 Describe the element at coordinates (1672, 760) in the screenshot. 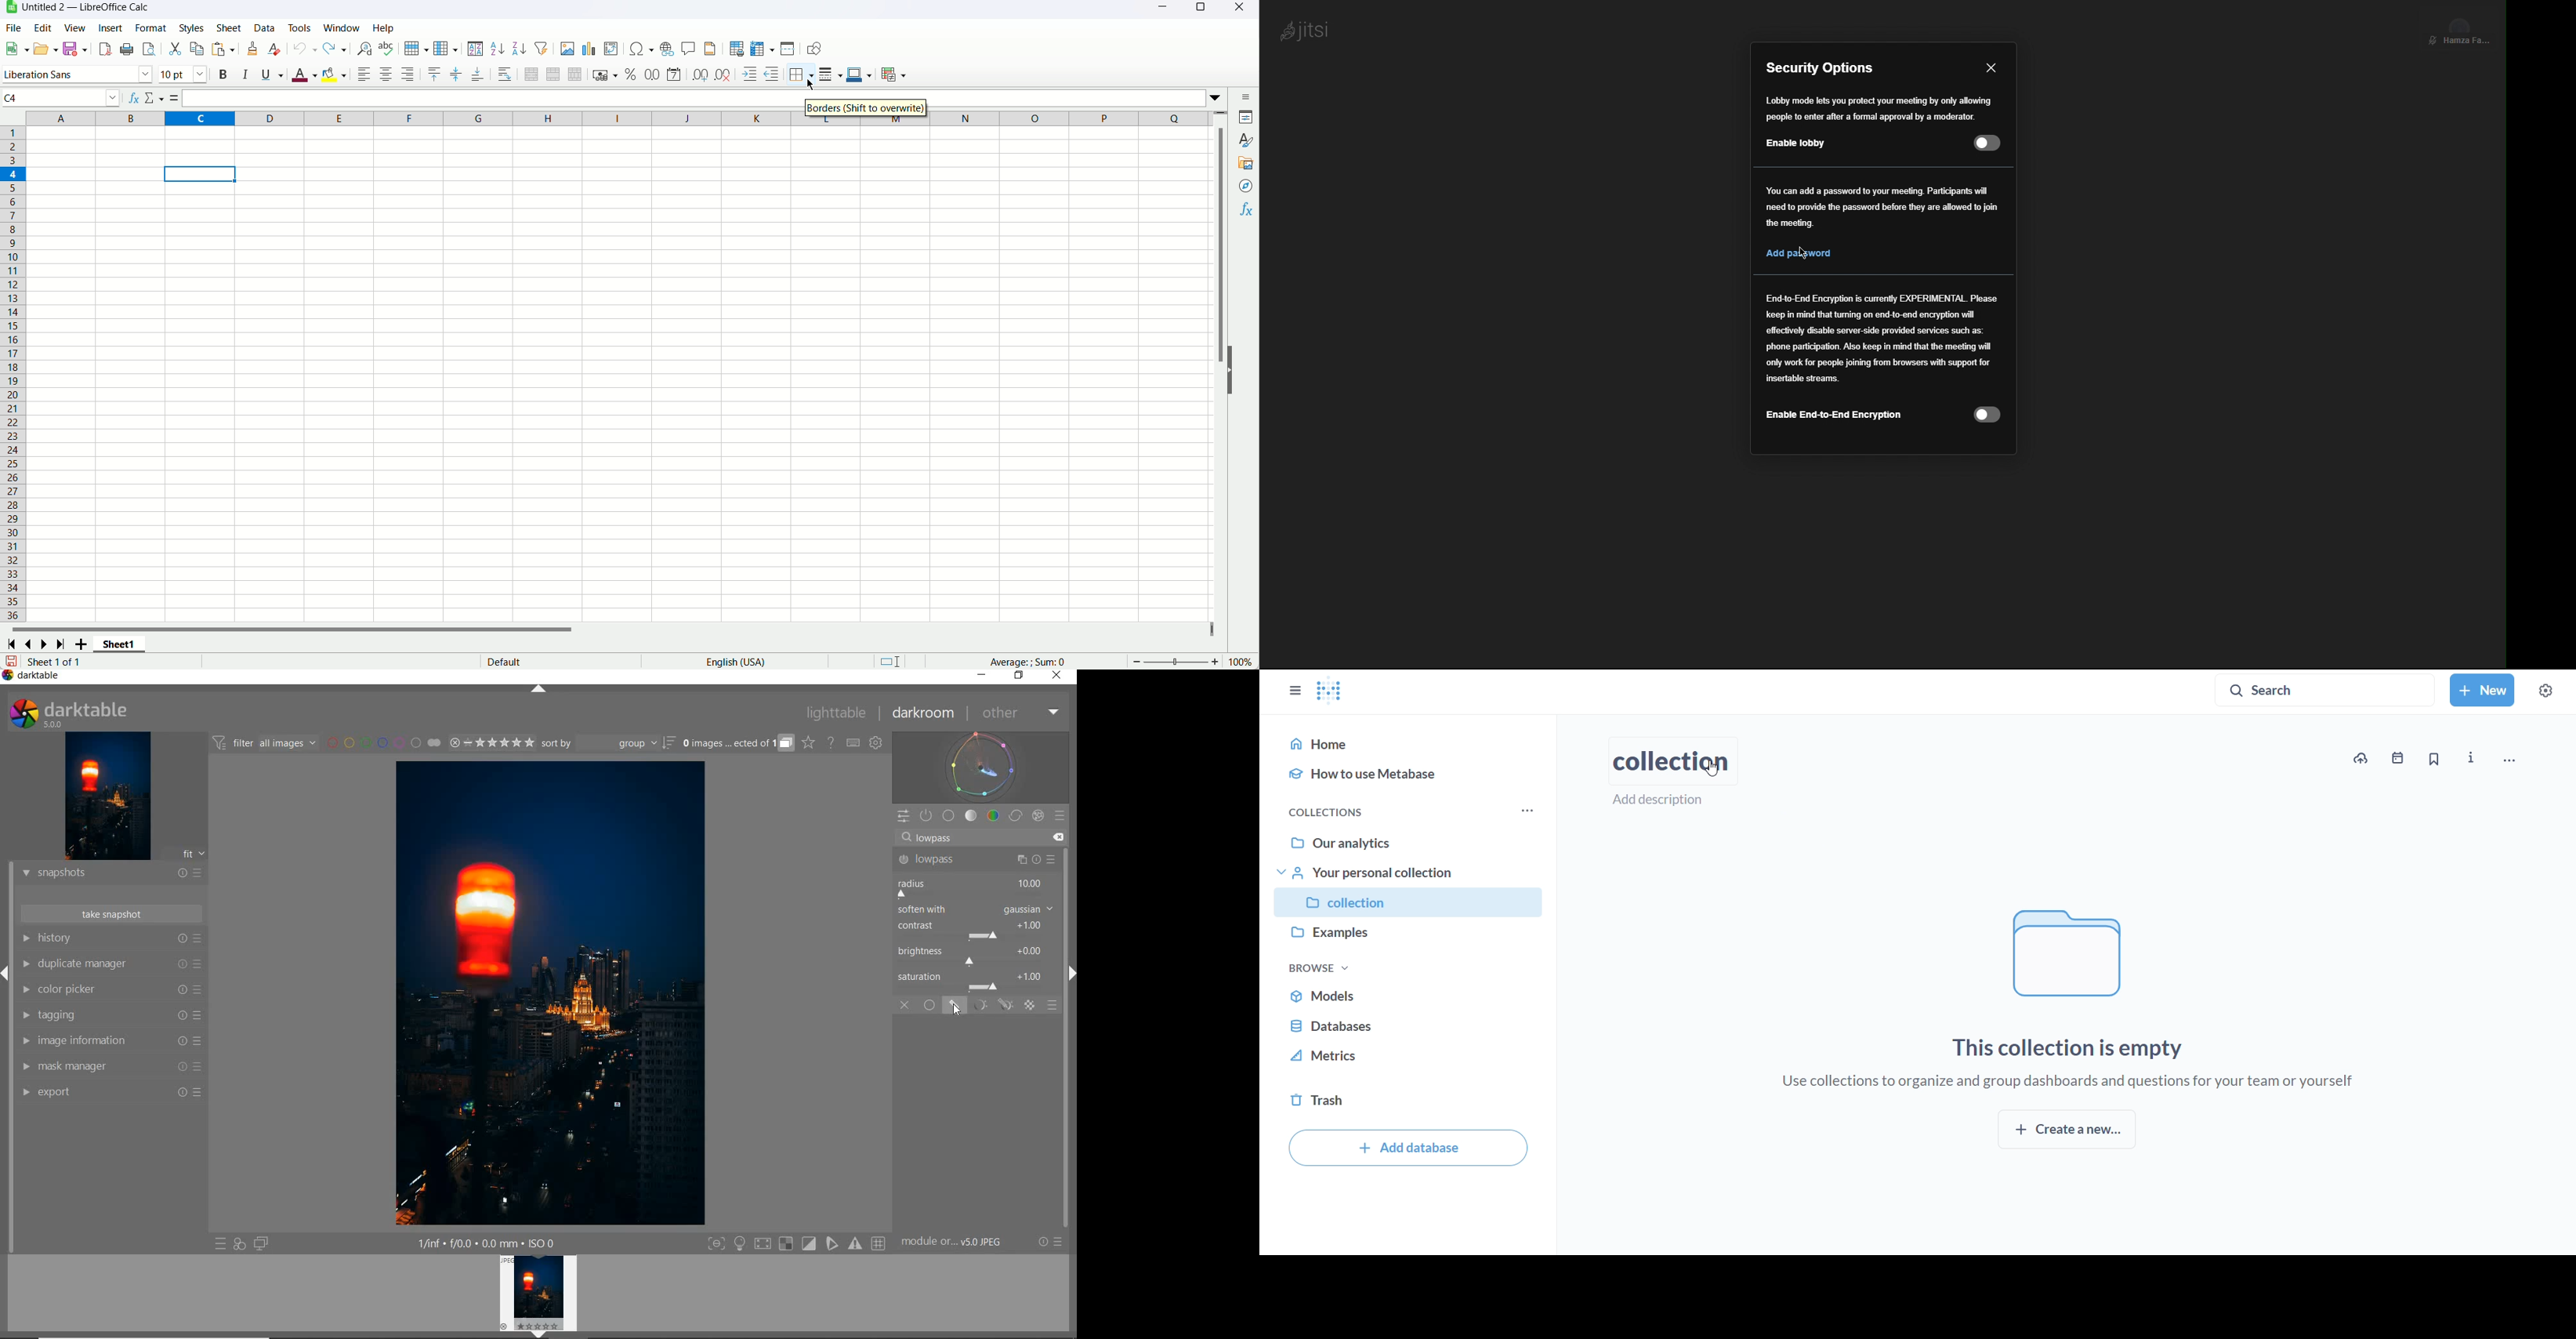

I see `collection` at that location.